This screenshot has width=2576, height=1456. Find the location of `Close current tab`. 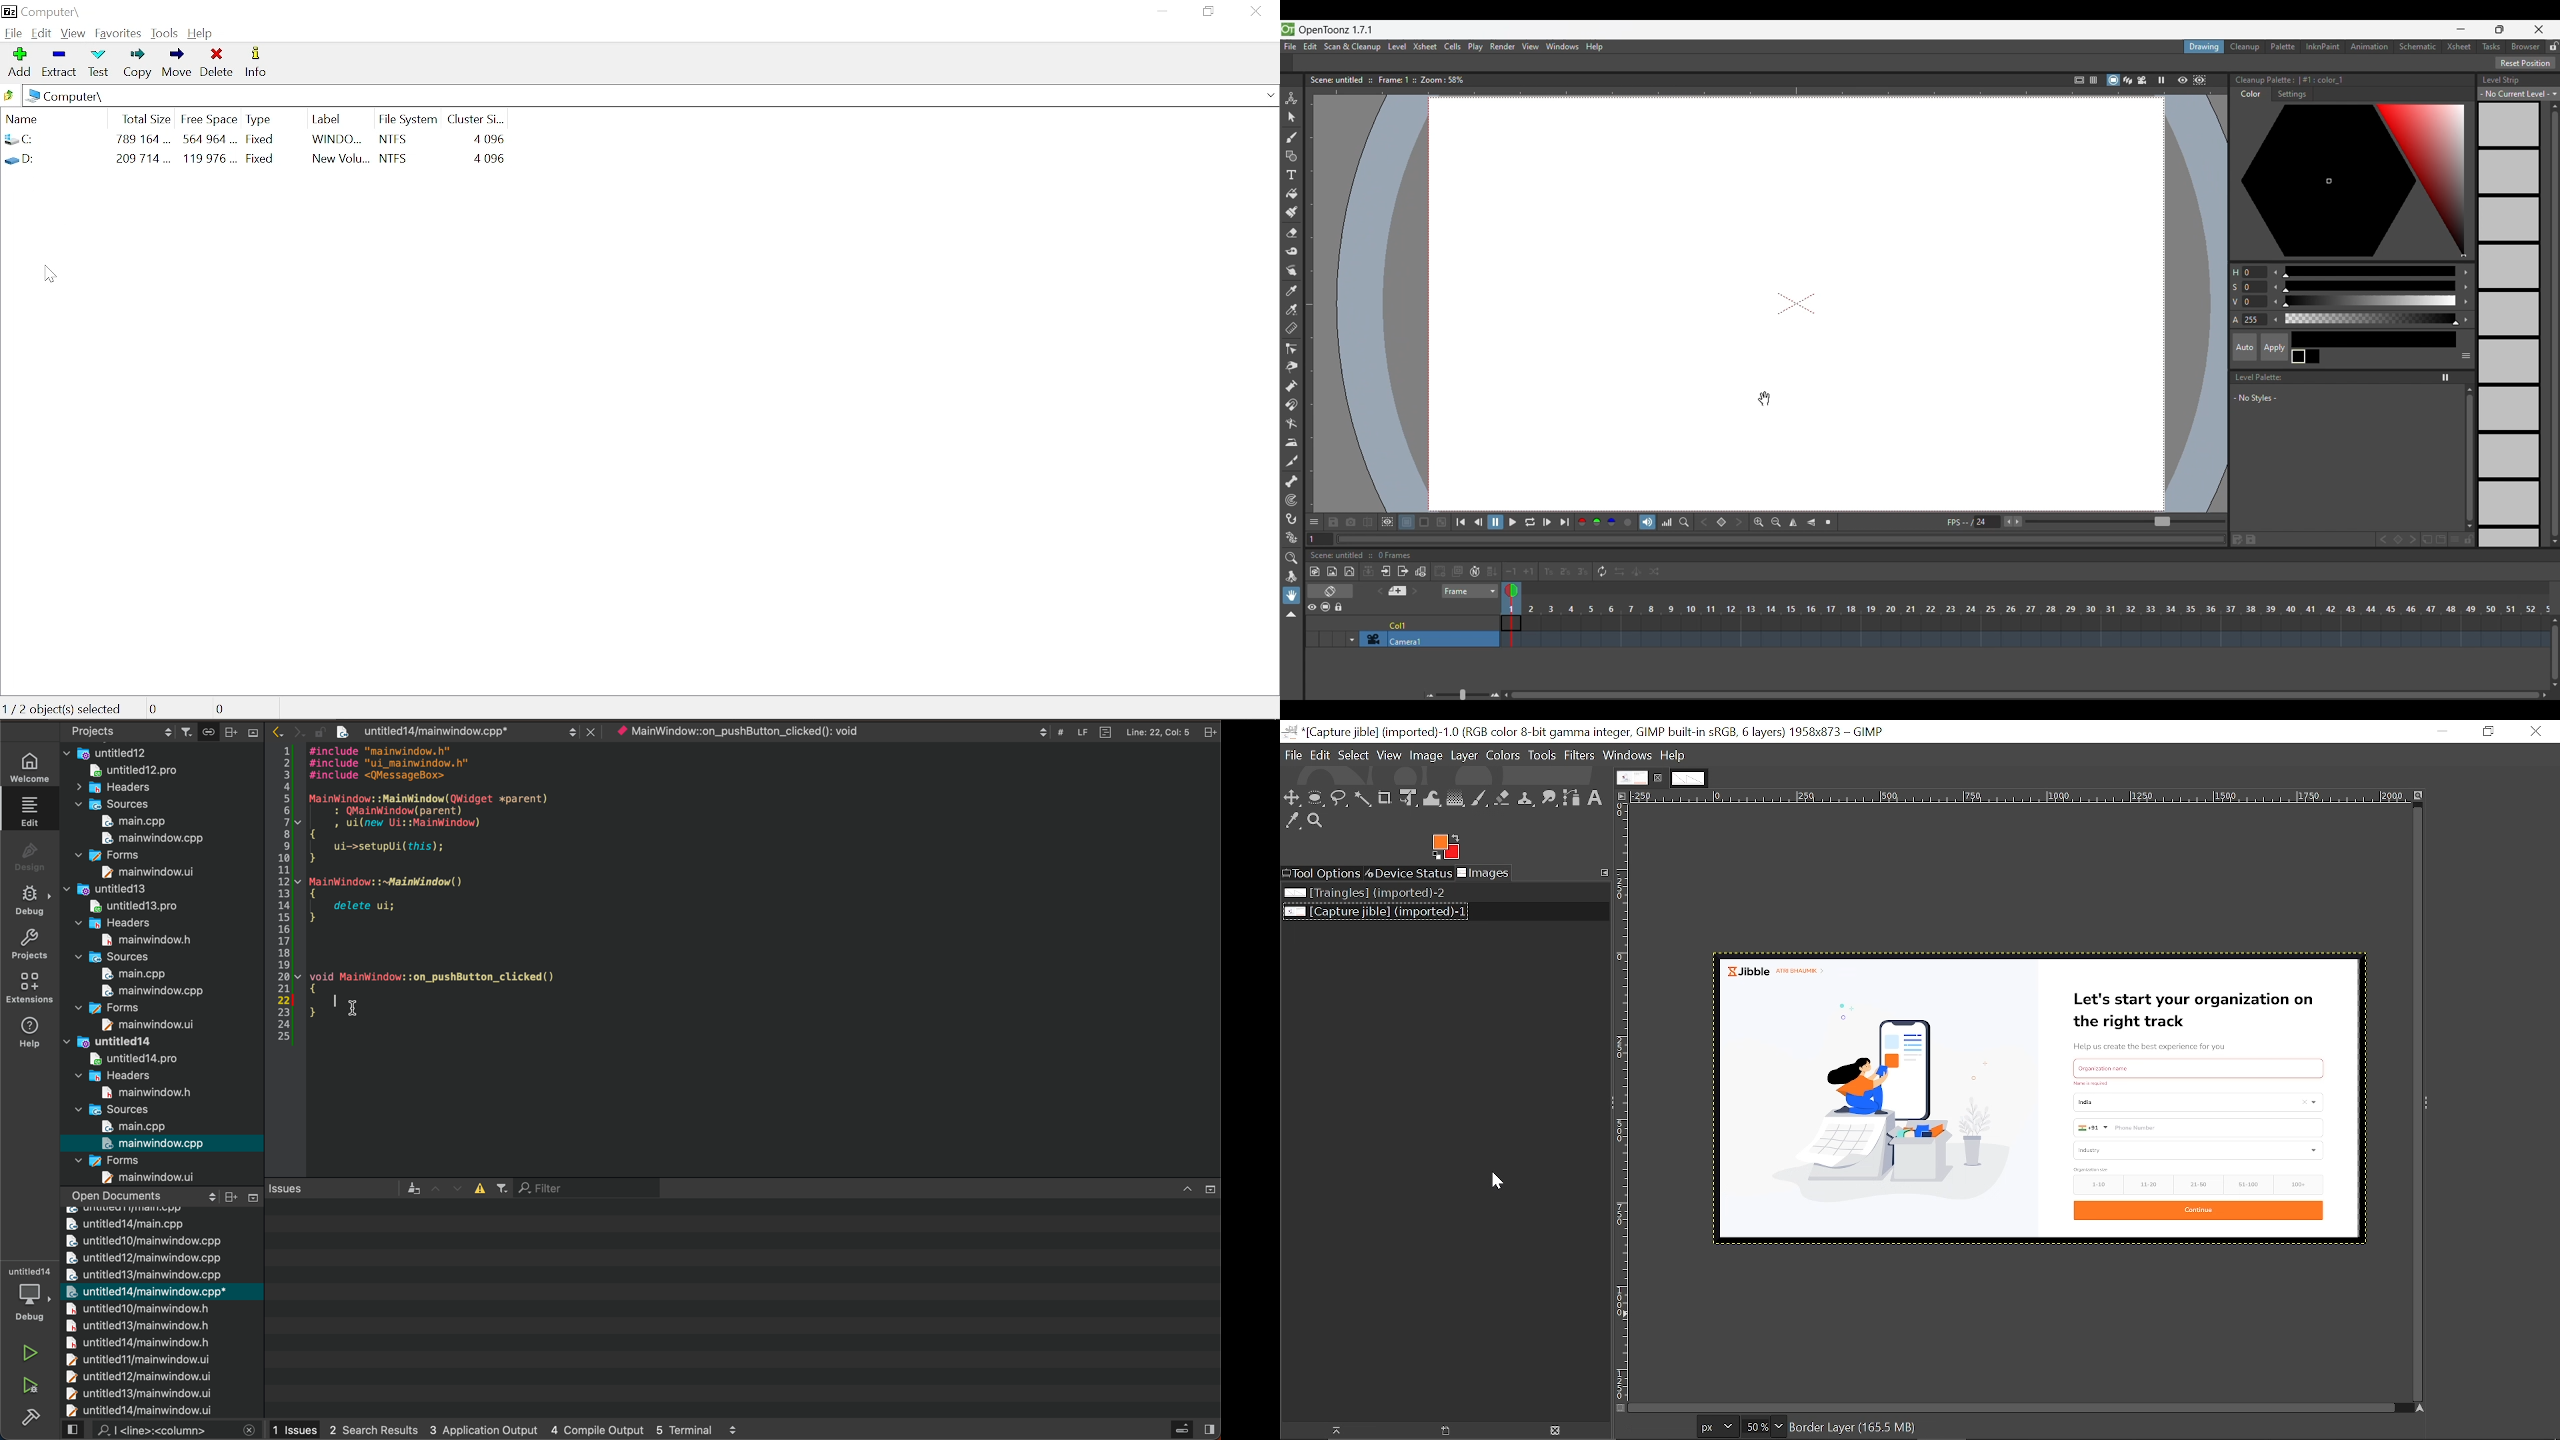

Close current tab is located at coordinates (1658, 777).